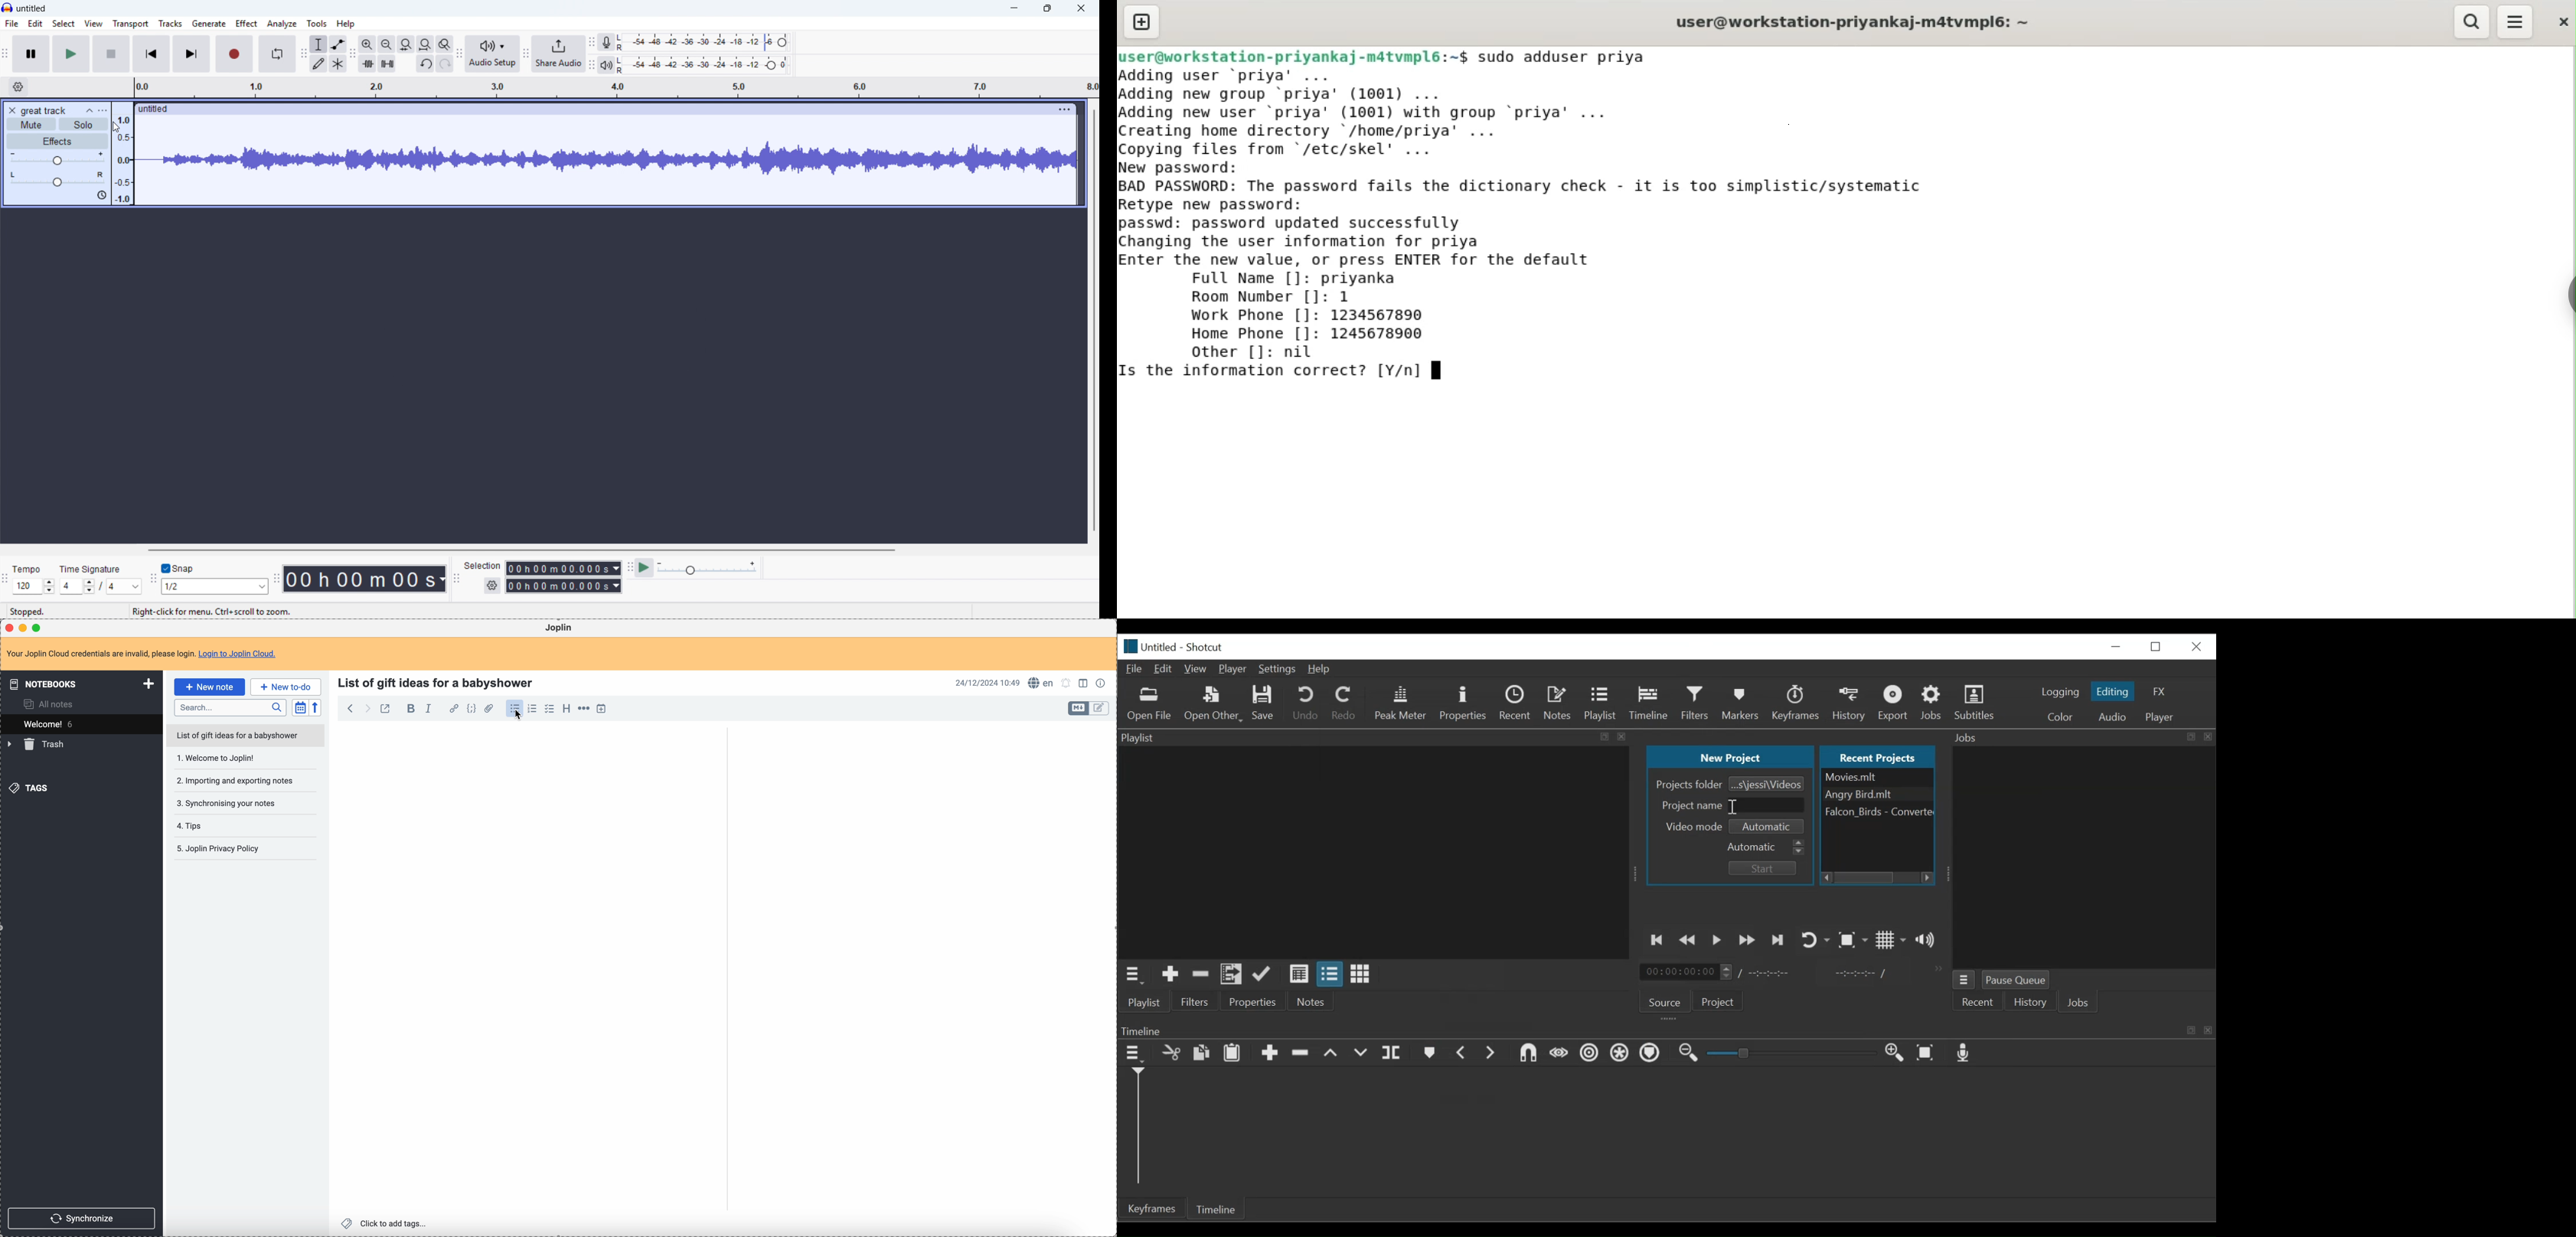  Describe the element at coordinates (1778, 941) in the screenshot. I see `Skip to the next point` at that location.